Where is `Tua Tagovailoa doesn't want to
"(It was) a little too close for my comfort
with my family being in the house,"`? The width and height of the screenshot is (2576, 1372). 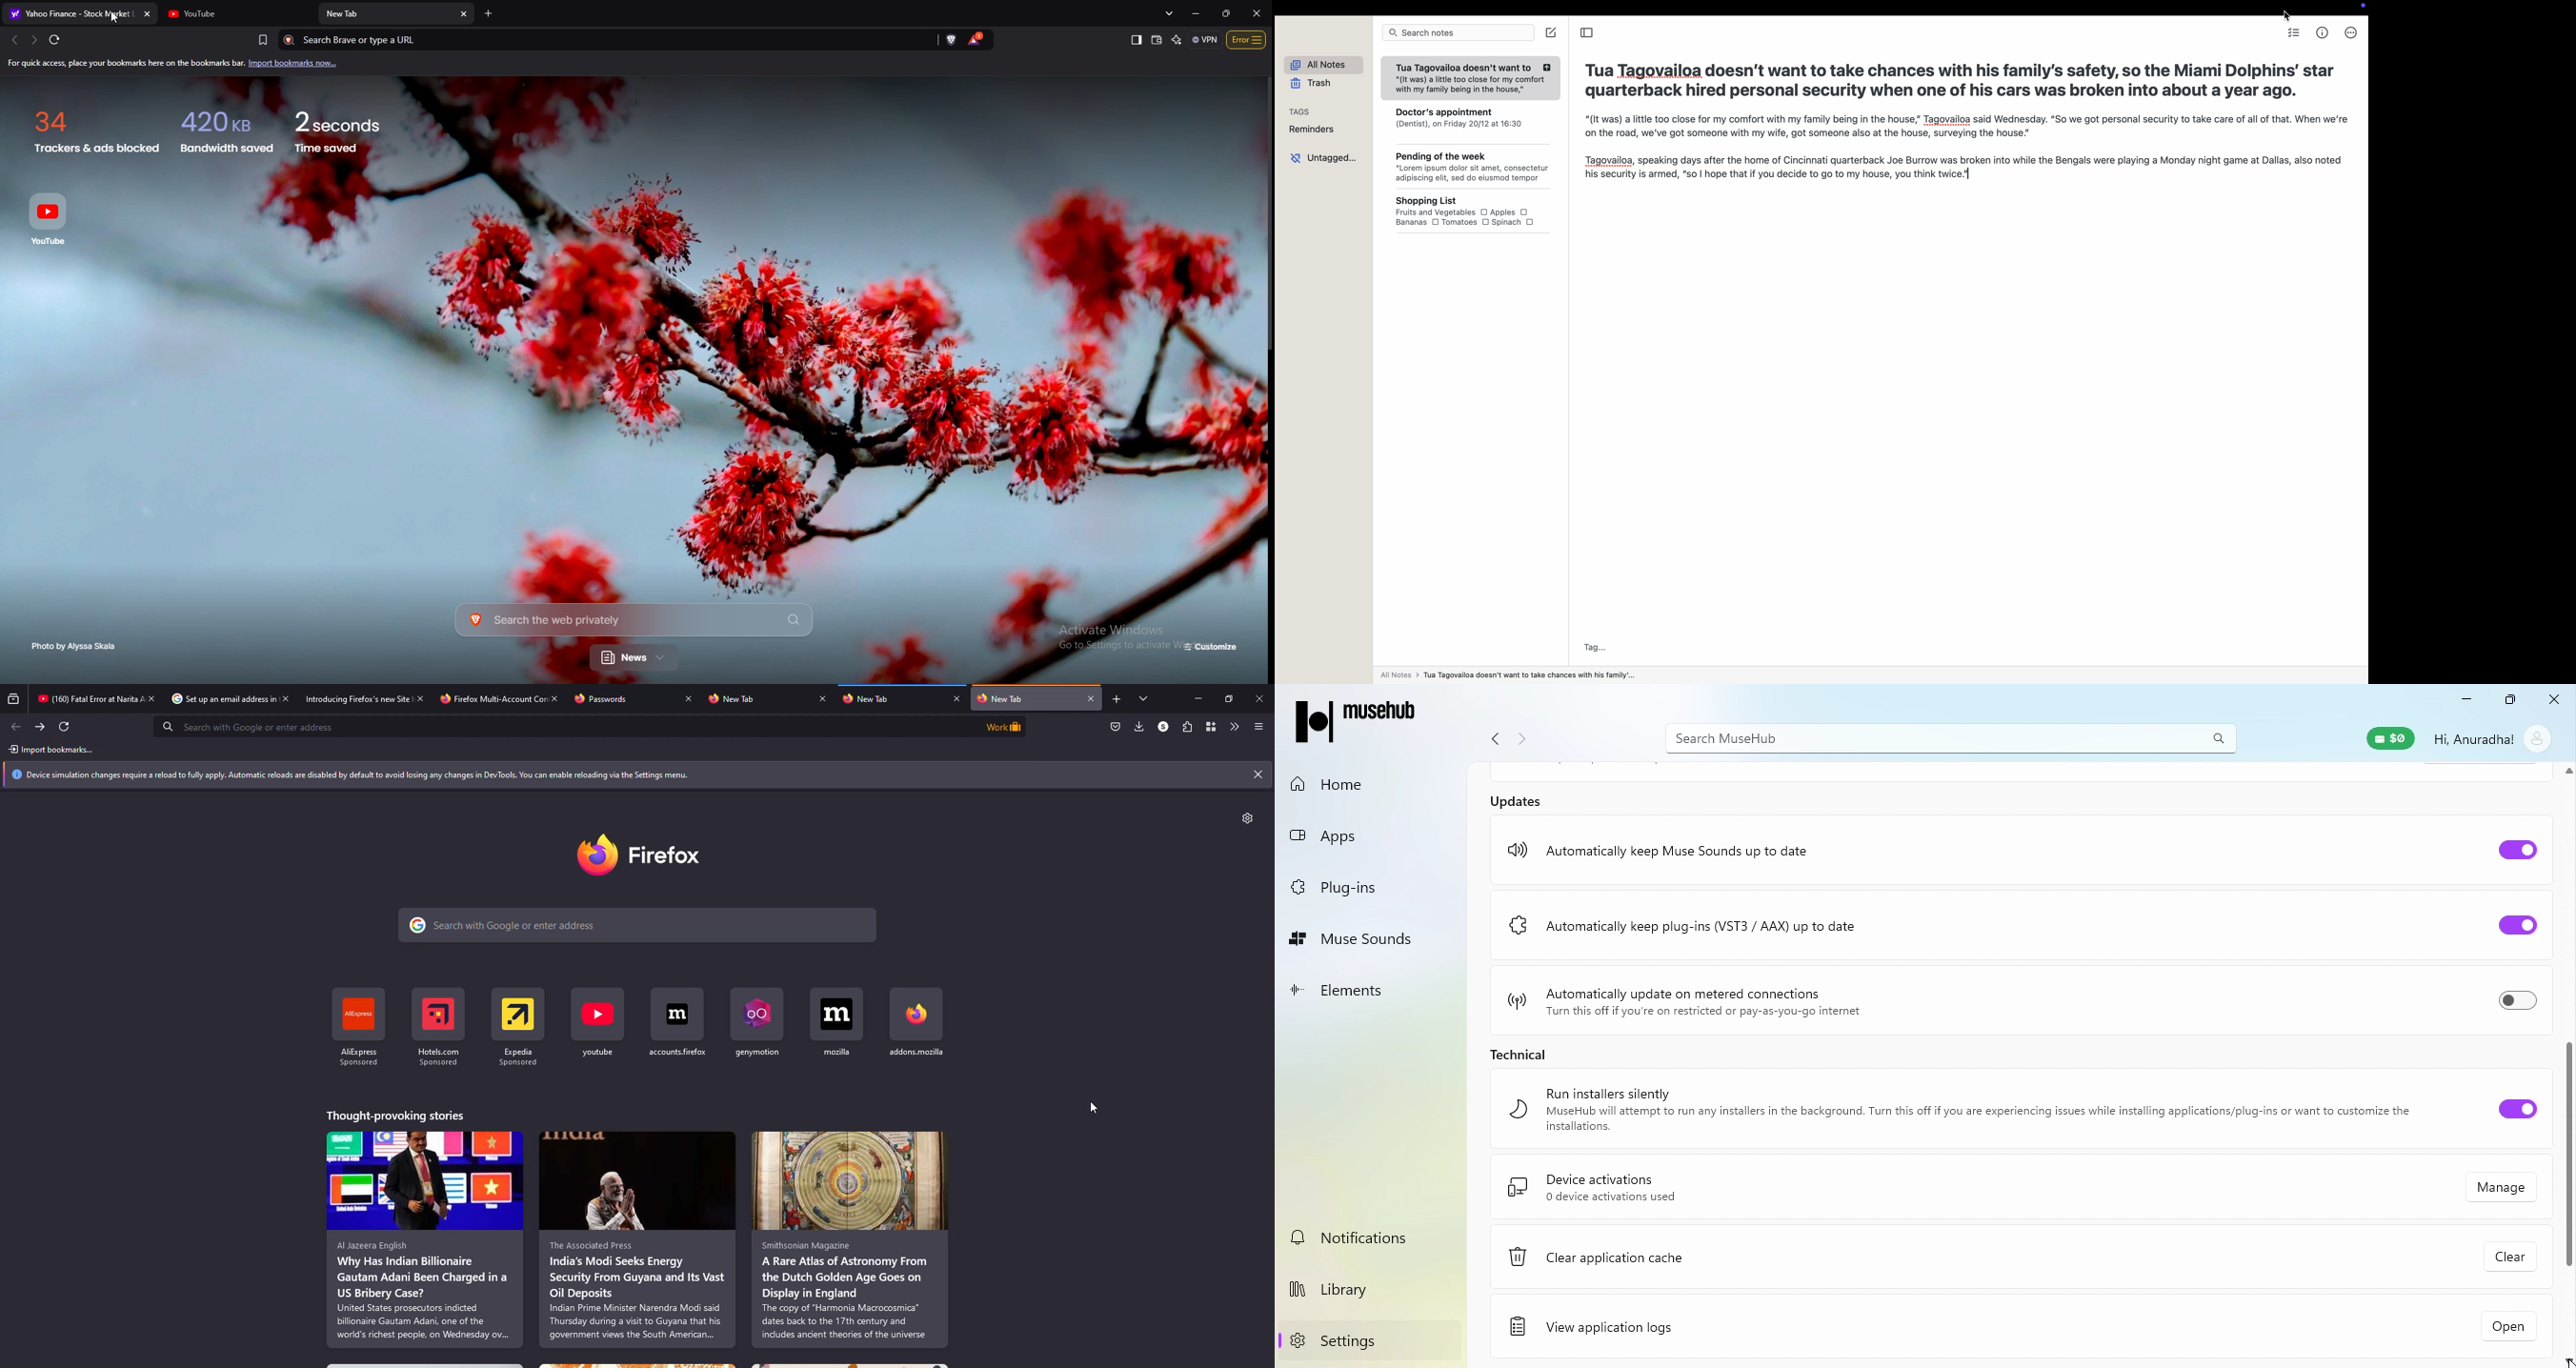
Tua Tagovailoa doesn't want to
"(It was) a little too close for my comfort
with my family being in the house," is located at coordinates (1469, 79).